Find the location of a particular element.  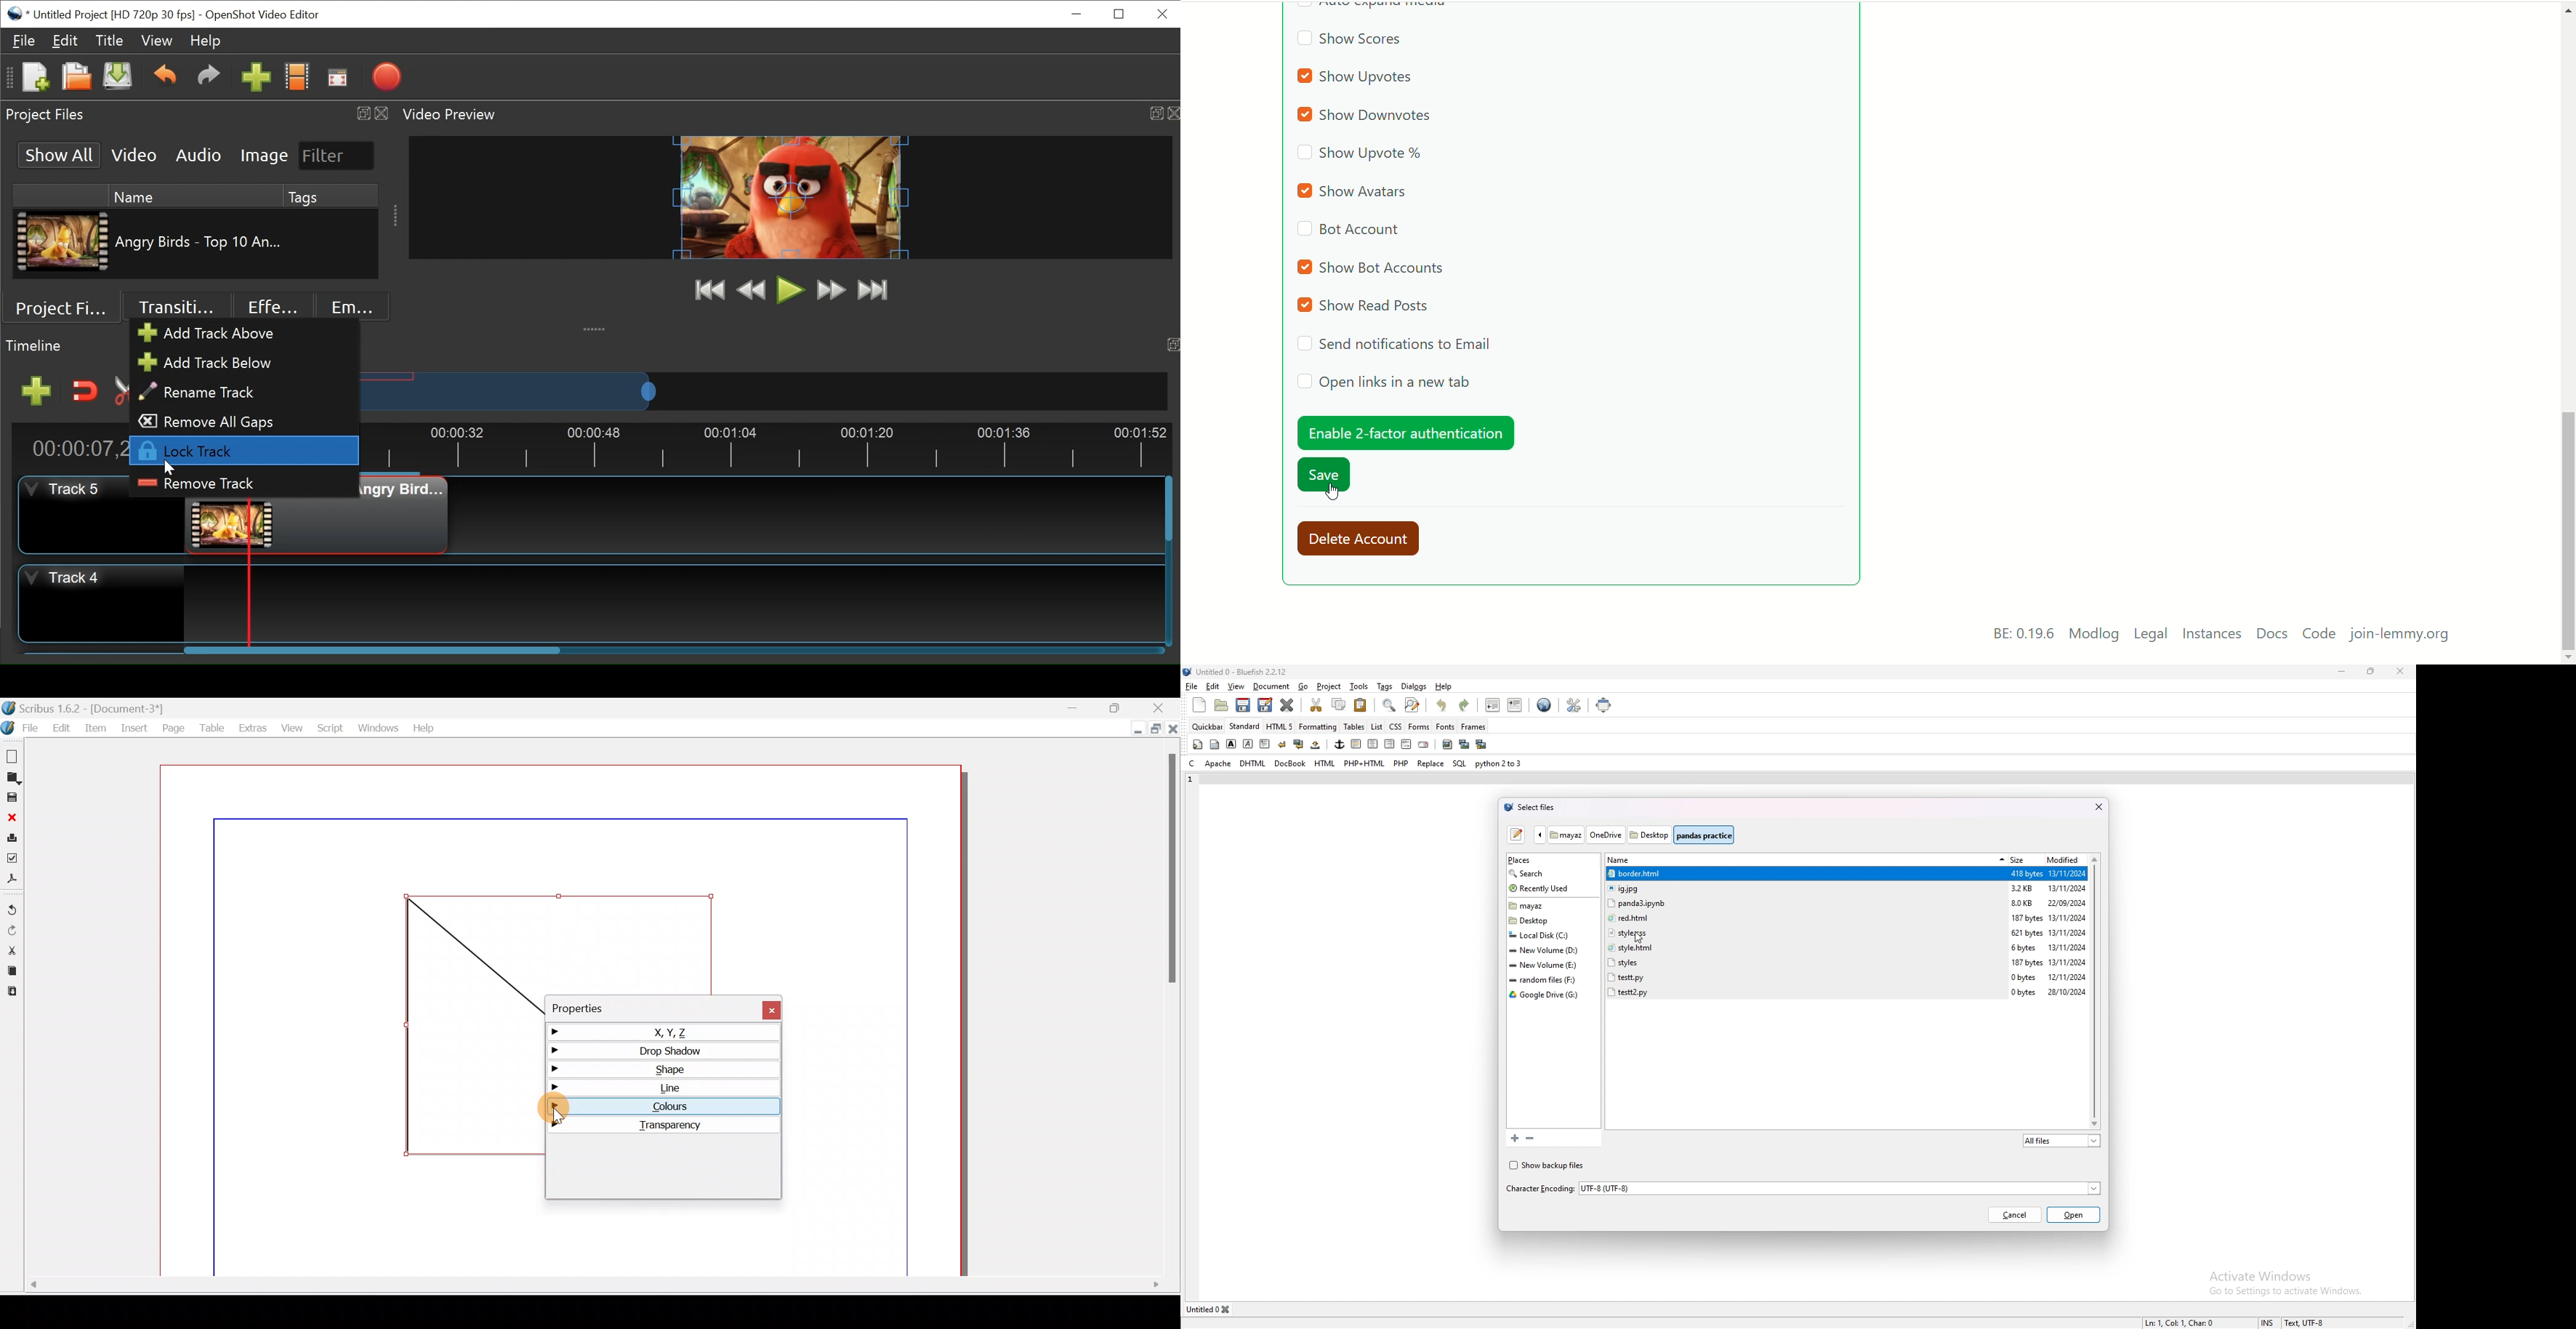

13/11/2024 is located at coordinates (2068, 918).